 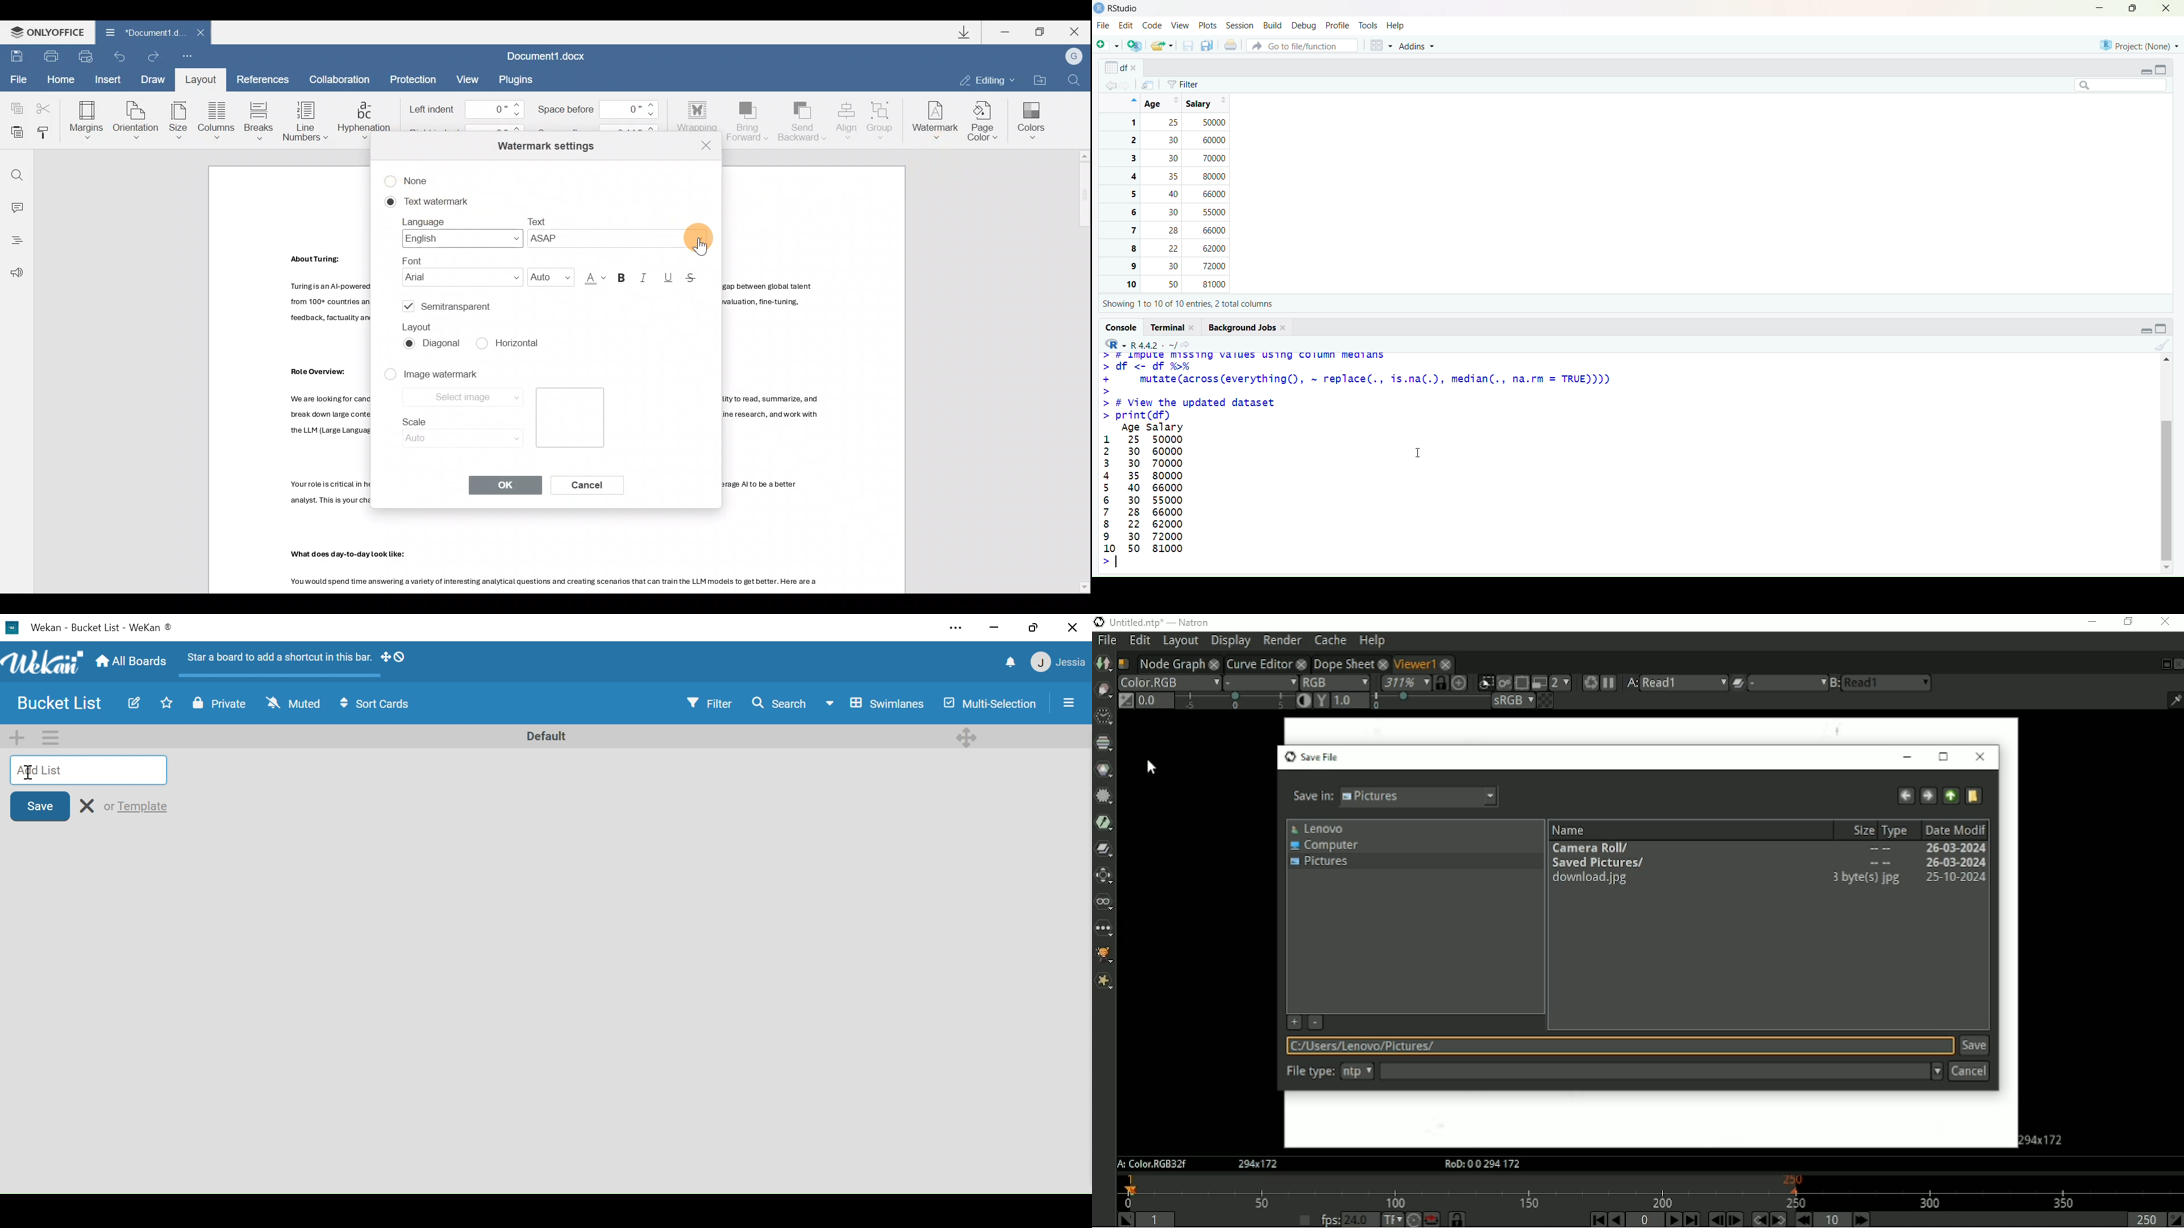 What do you see at coordinates (44, 106) in the screenshot?
I see `Cut` at bounding box center [44, 106].